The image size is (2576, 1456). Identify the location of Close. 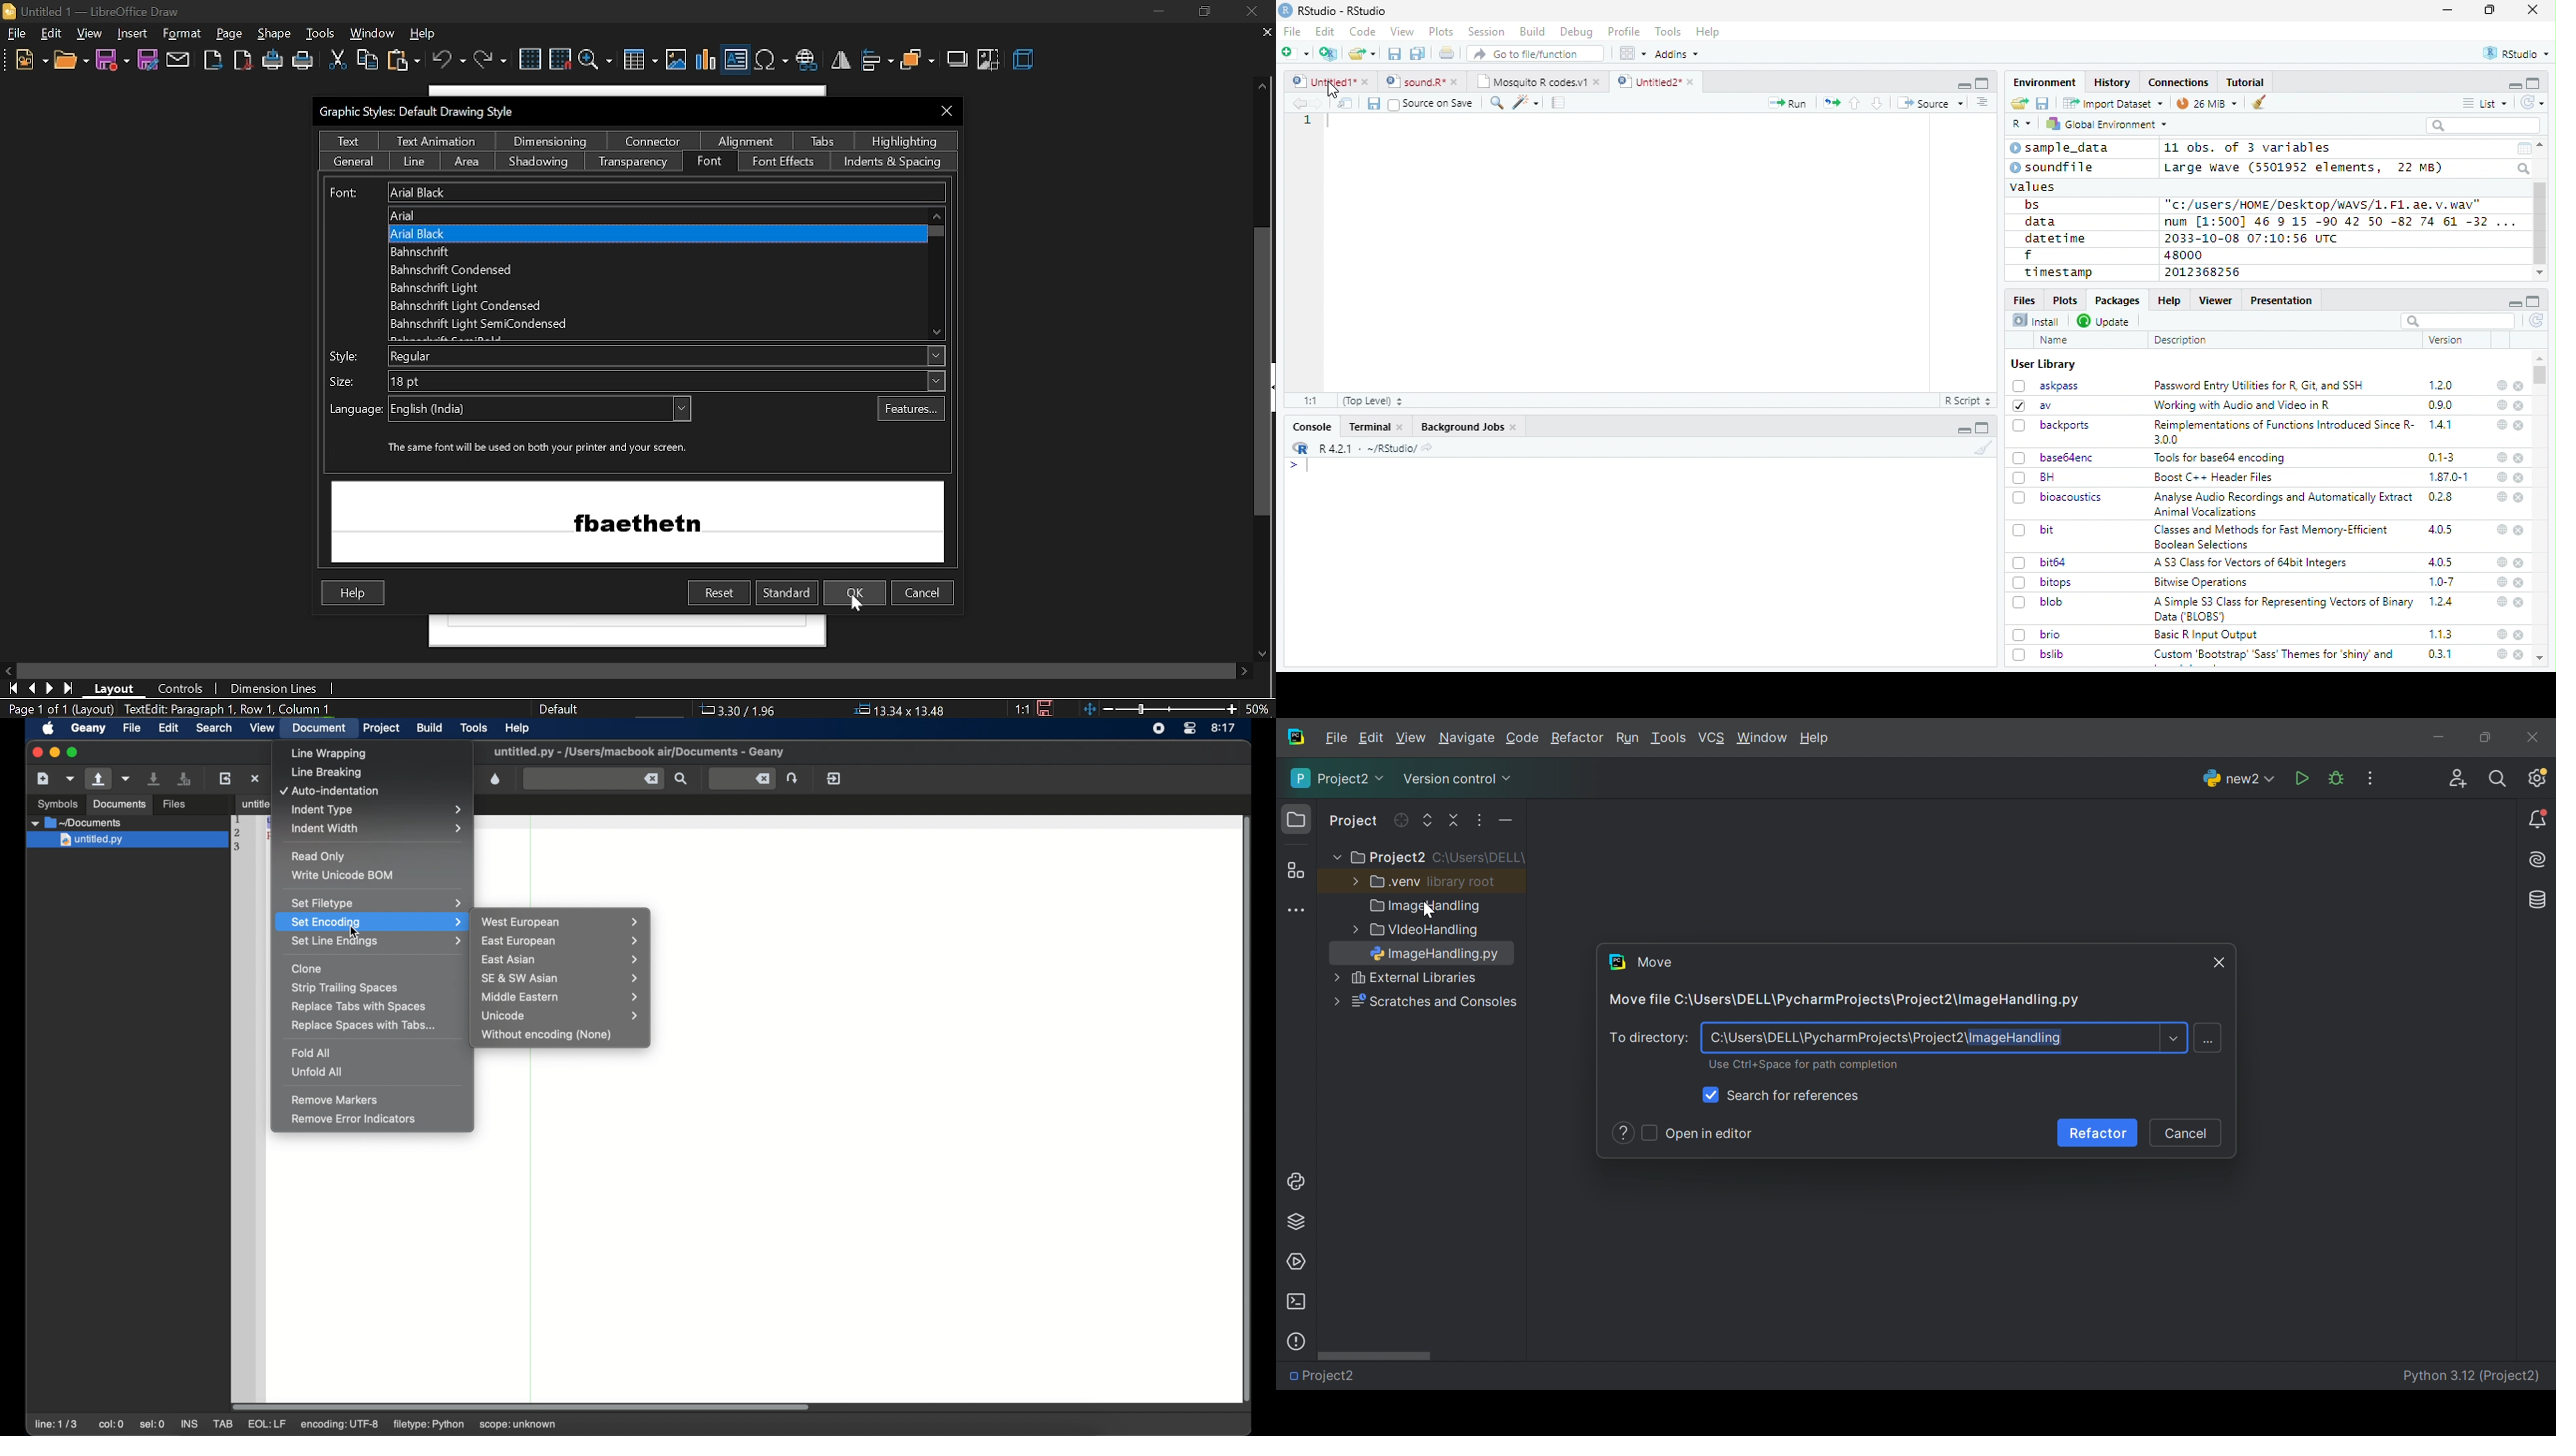
(2221, 963).